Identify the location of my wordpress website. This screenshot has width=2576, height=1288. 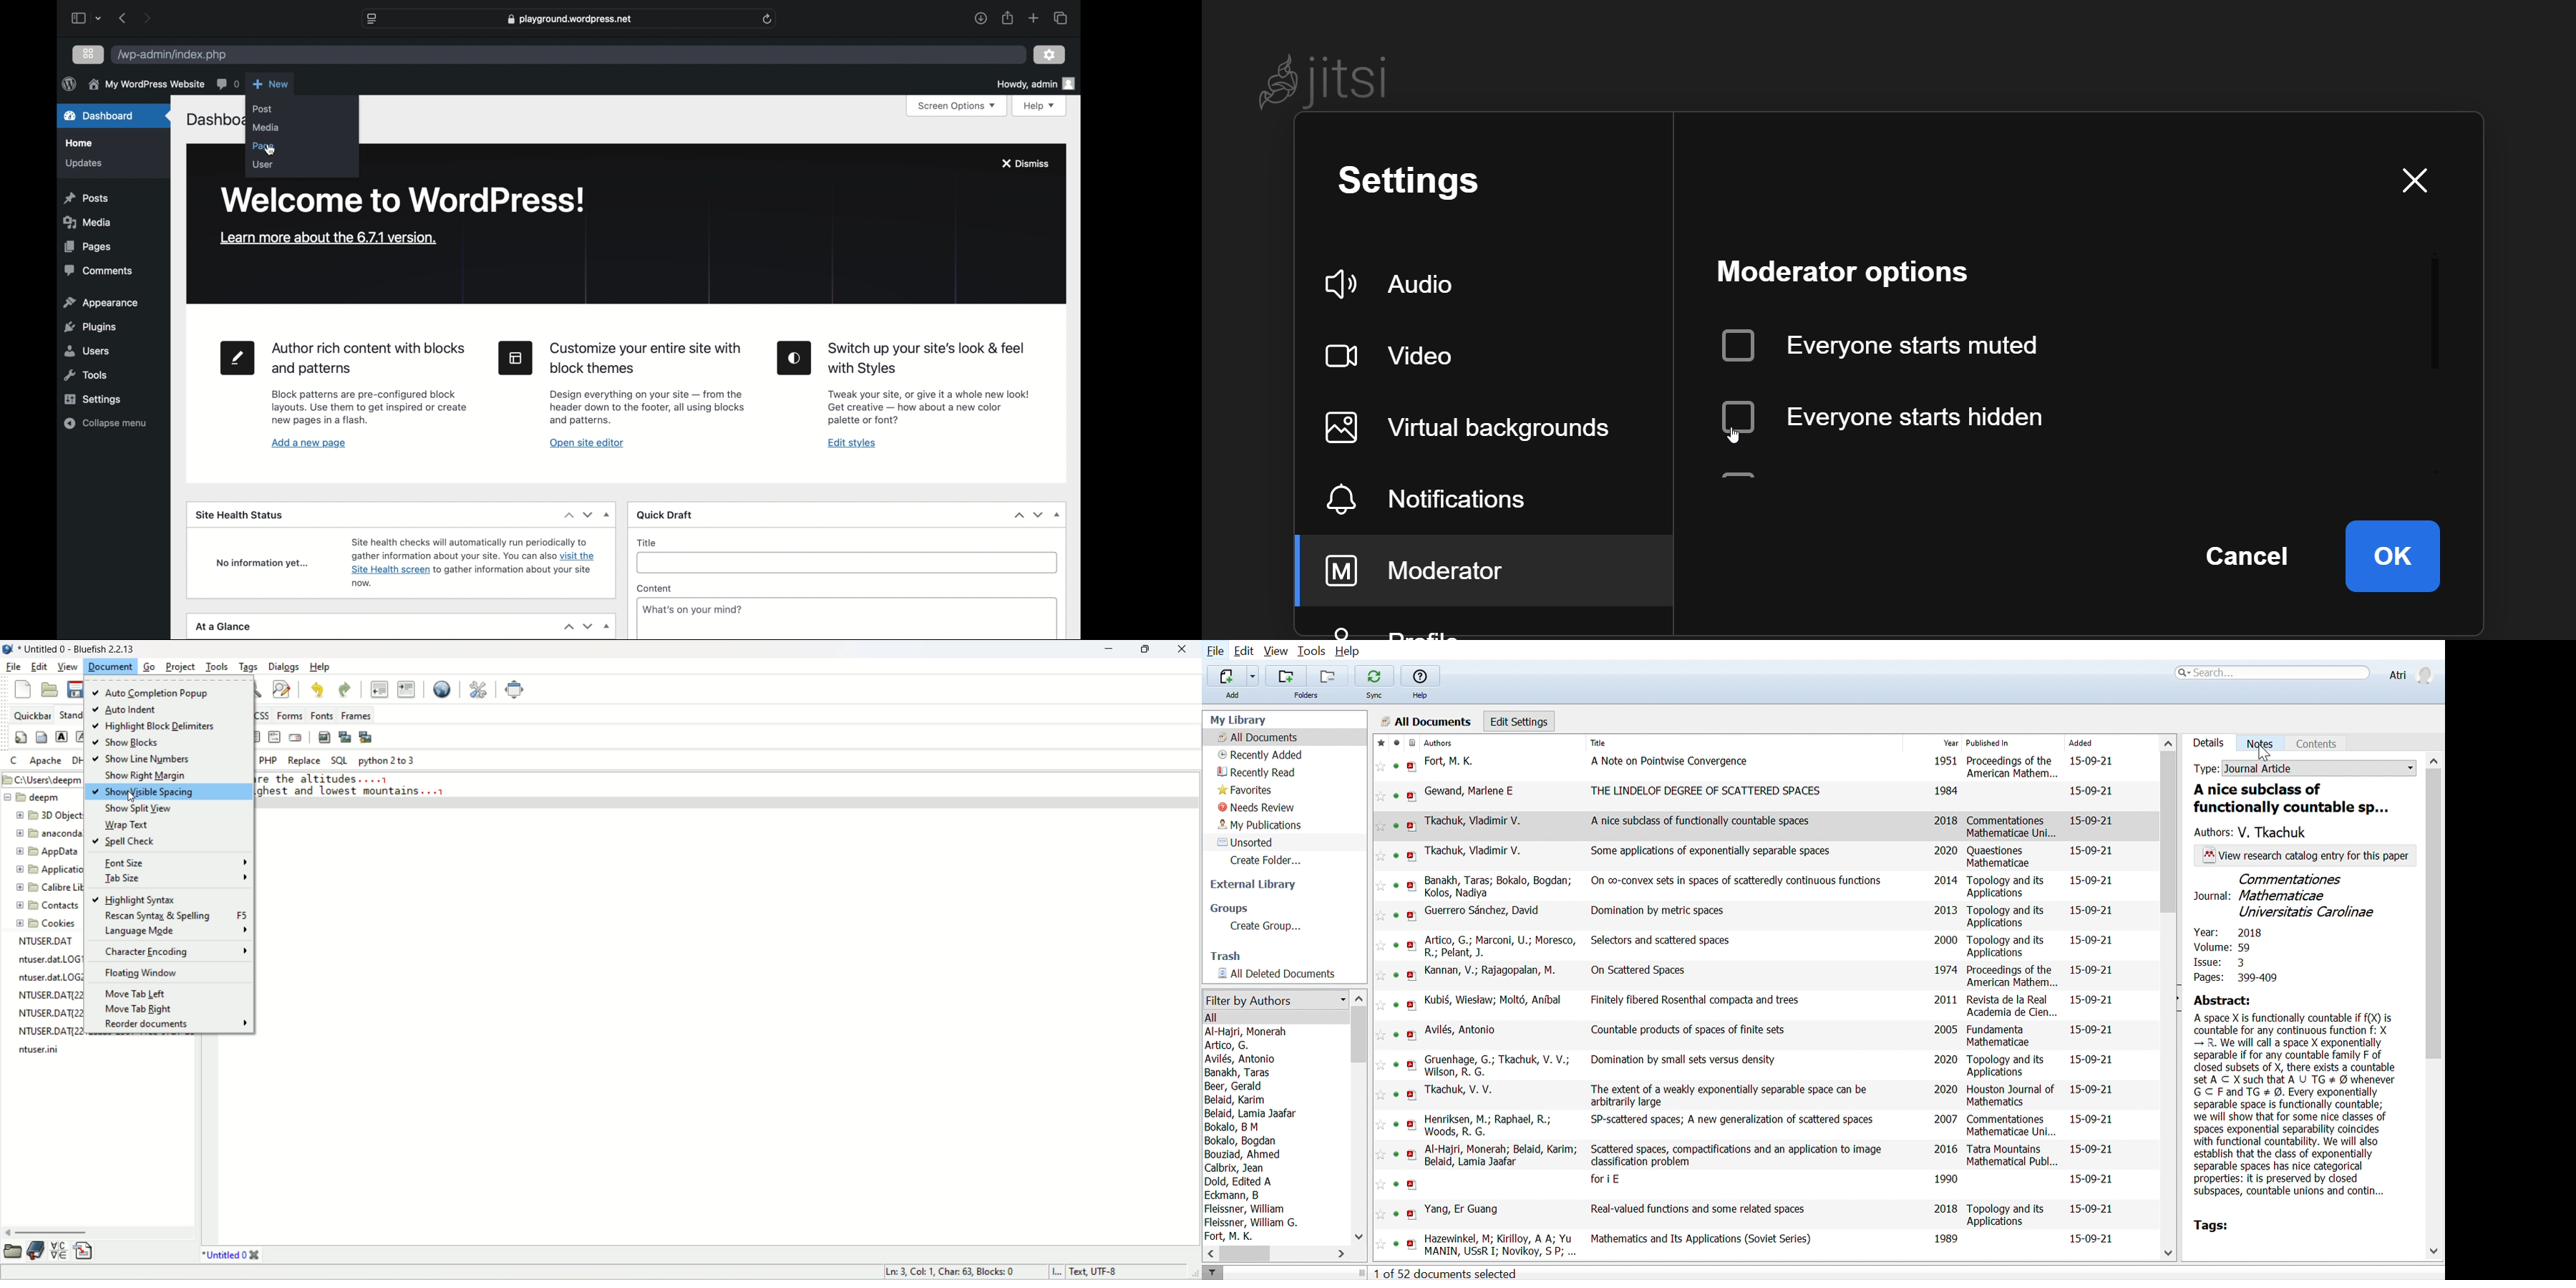
(147, 85).